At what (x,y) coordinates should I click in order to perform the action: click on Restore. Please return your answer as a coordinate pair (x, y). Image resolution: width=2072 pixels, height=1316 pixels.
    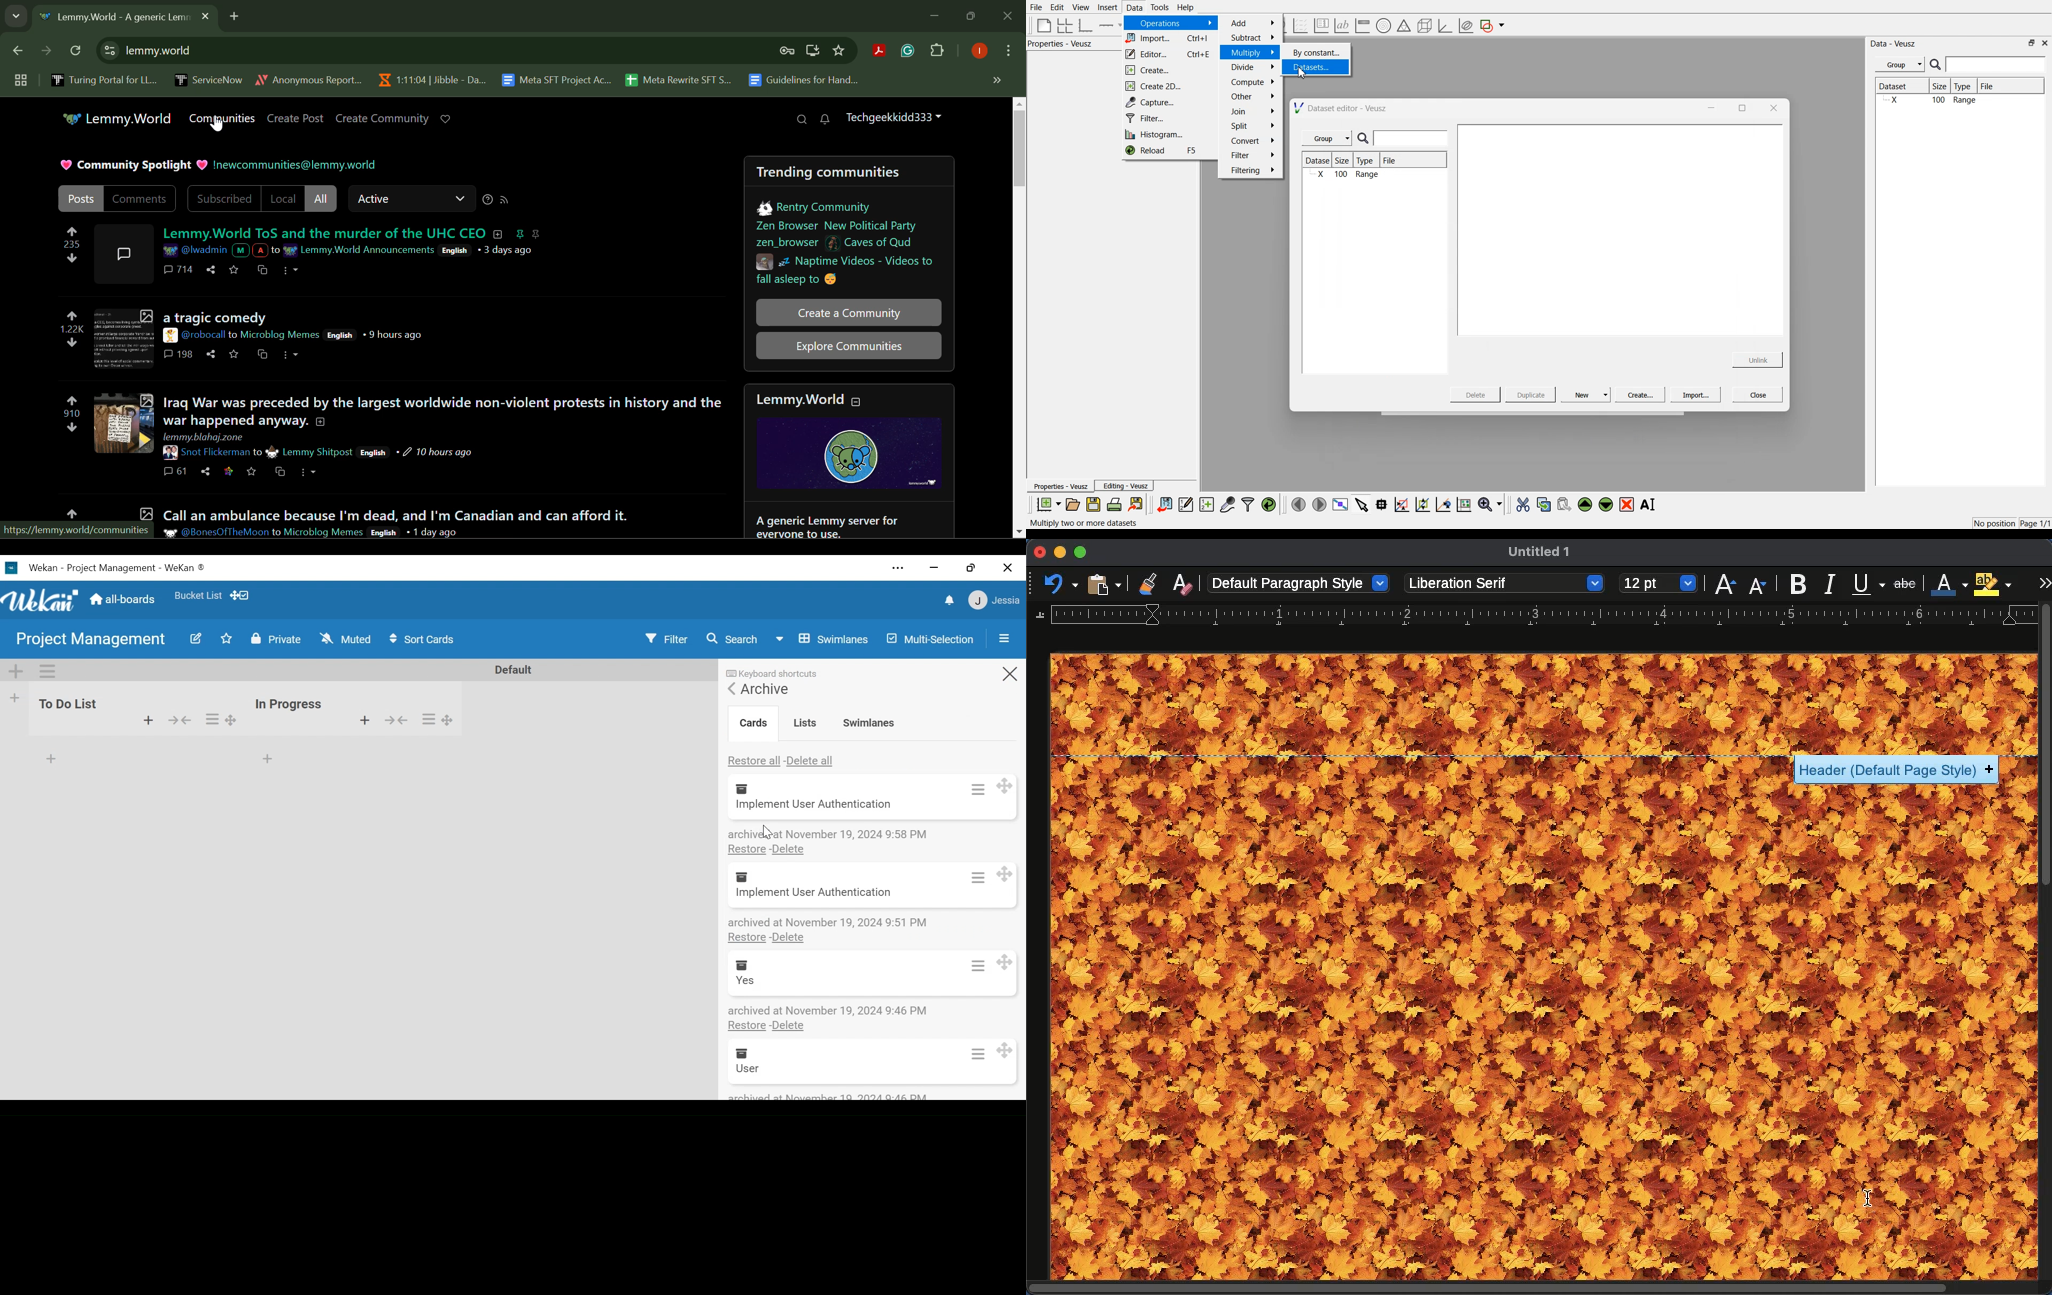
    Looking at the image, I should click on (748, 938).